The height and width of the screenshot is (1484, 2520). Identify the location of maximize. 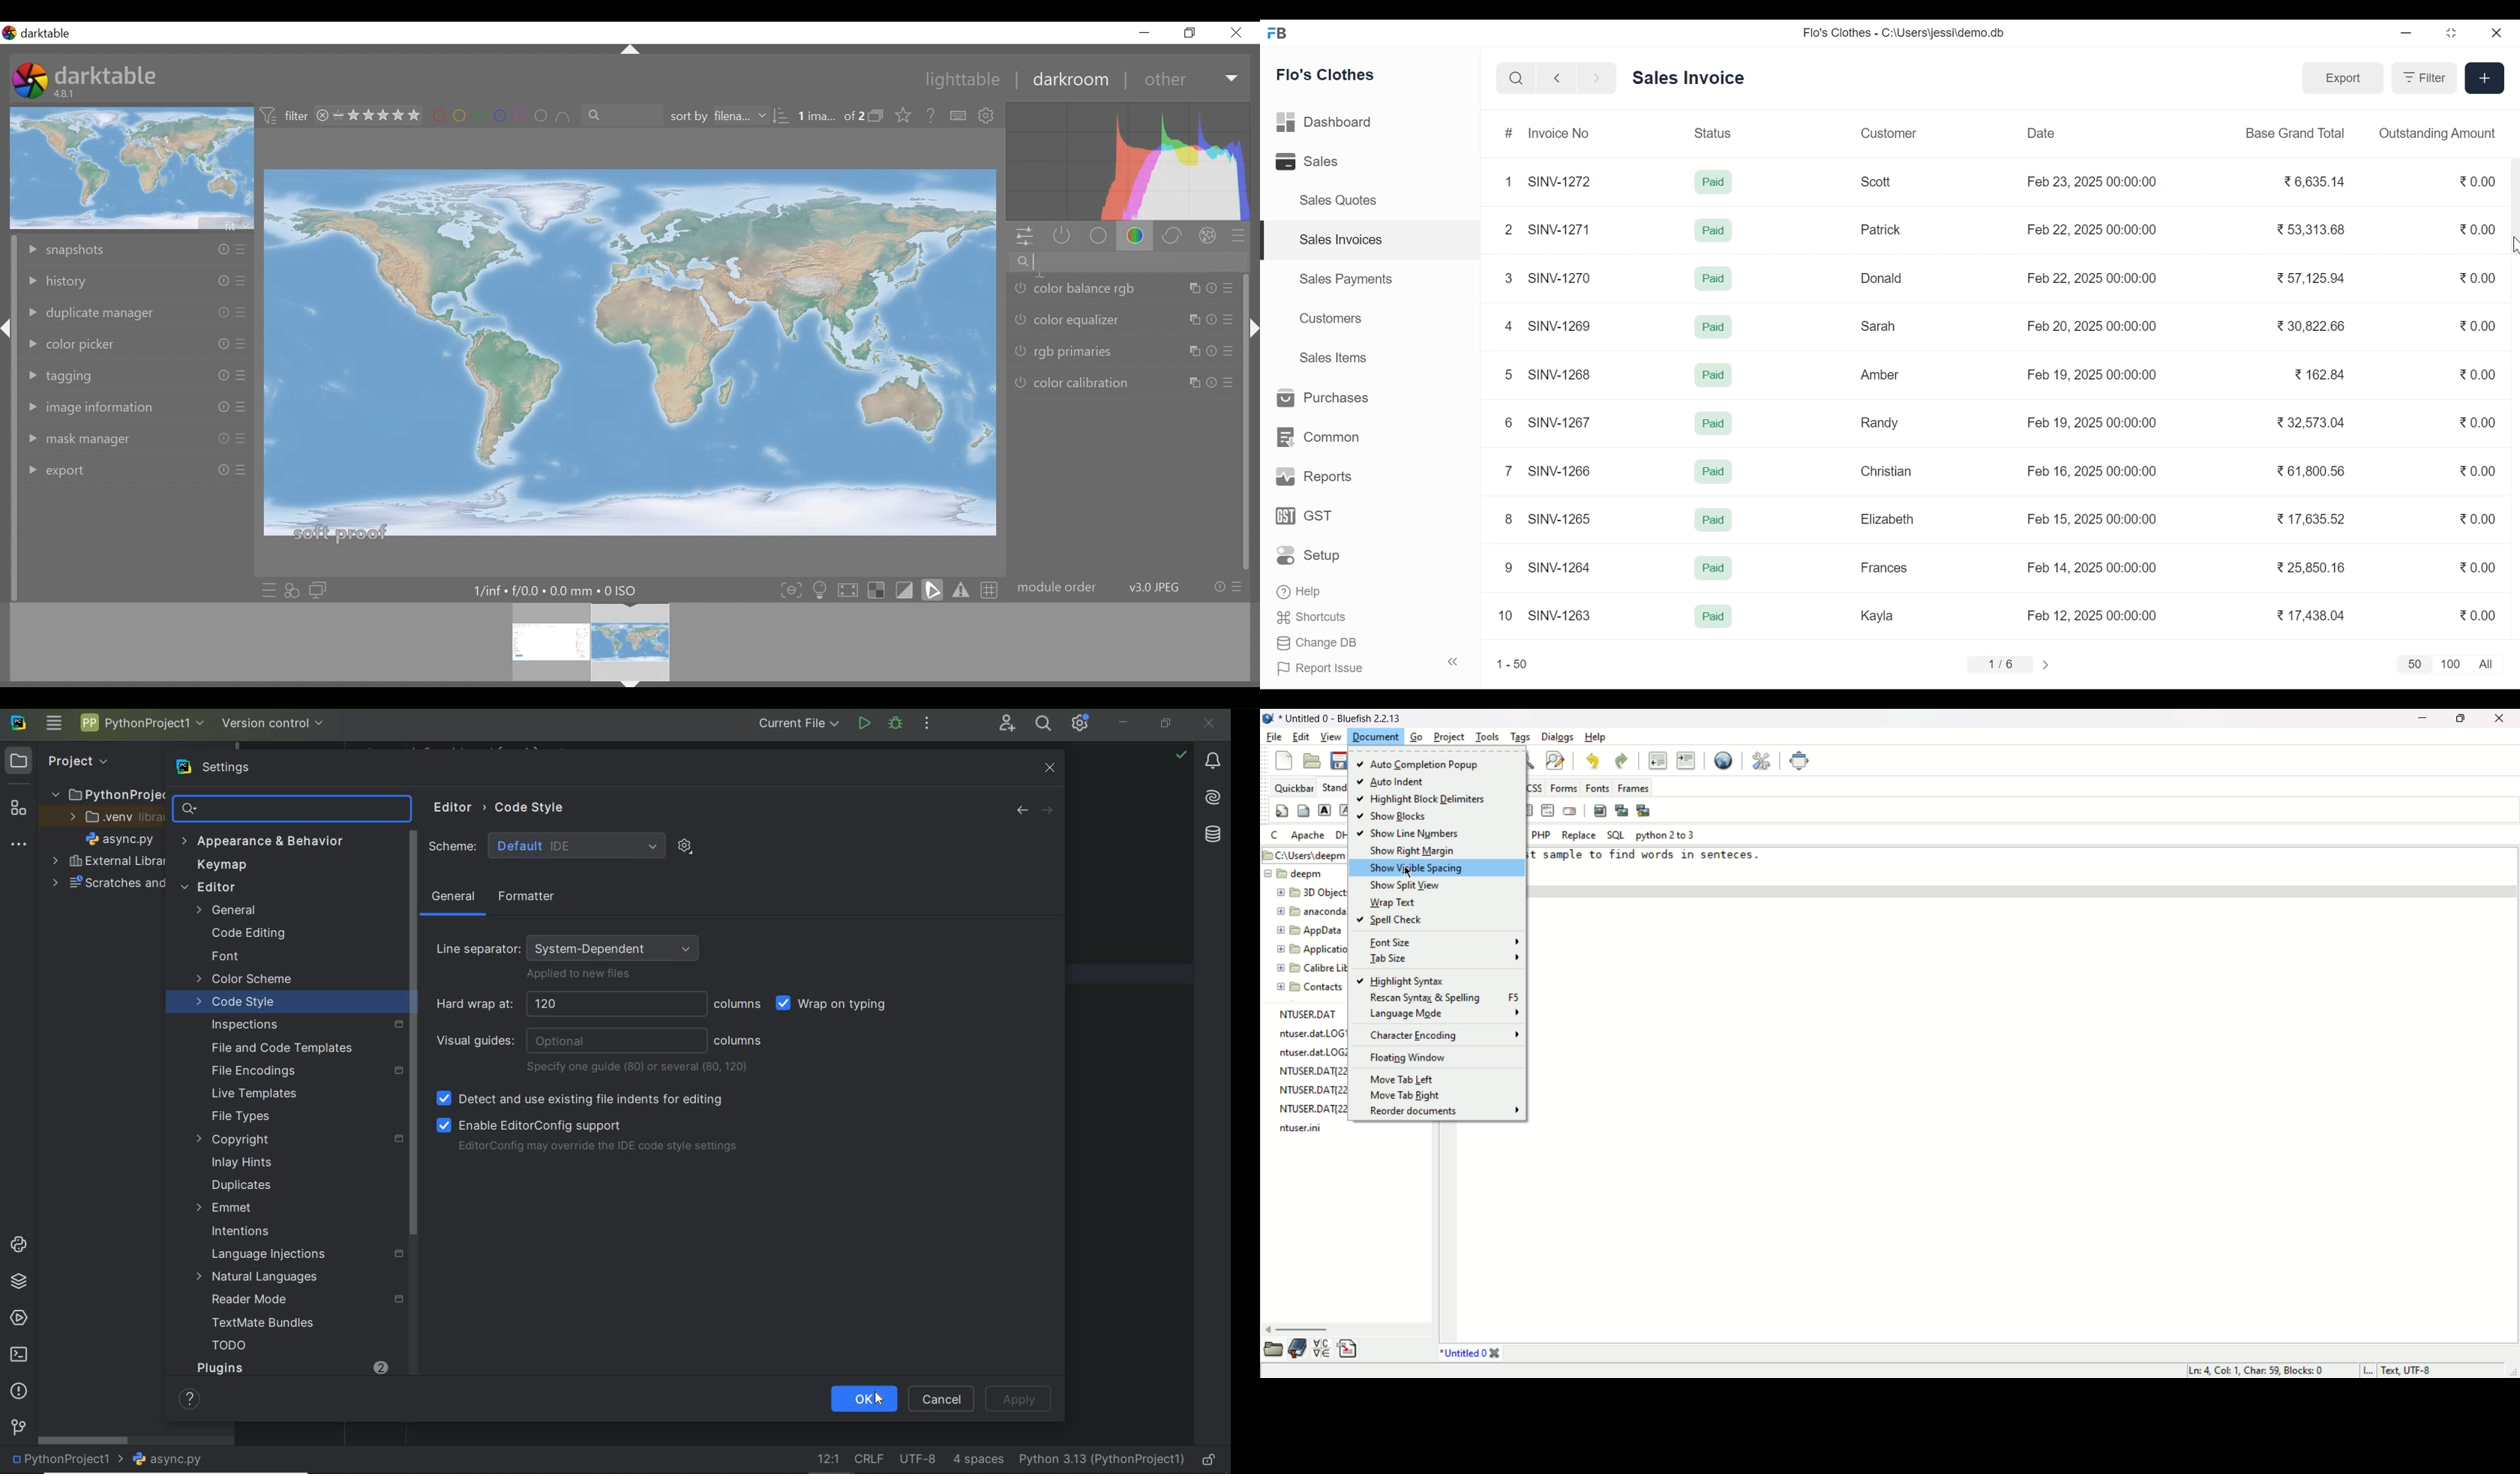
(2462, 719).